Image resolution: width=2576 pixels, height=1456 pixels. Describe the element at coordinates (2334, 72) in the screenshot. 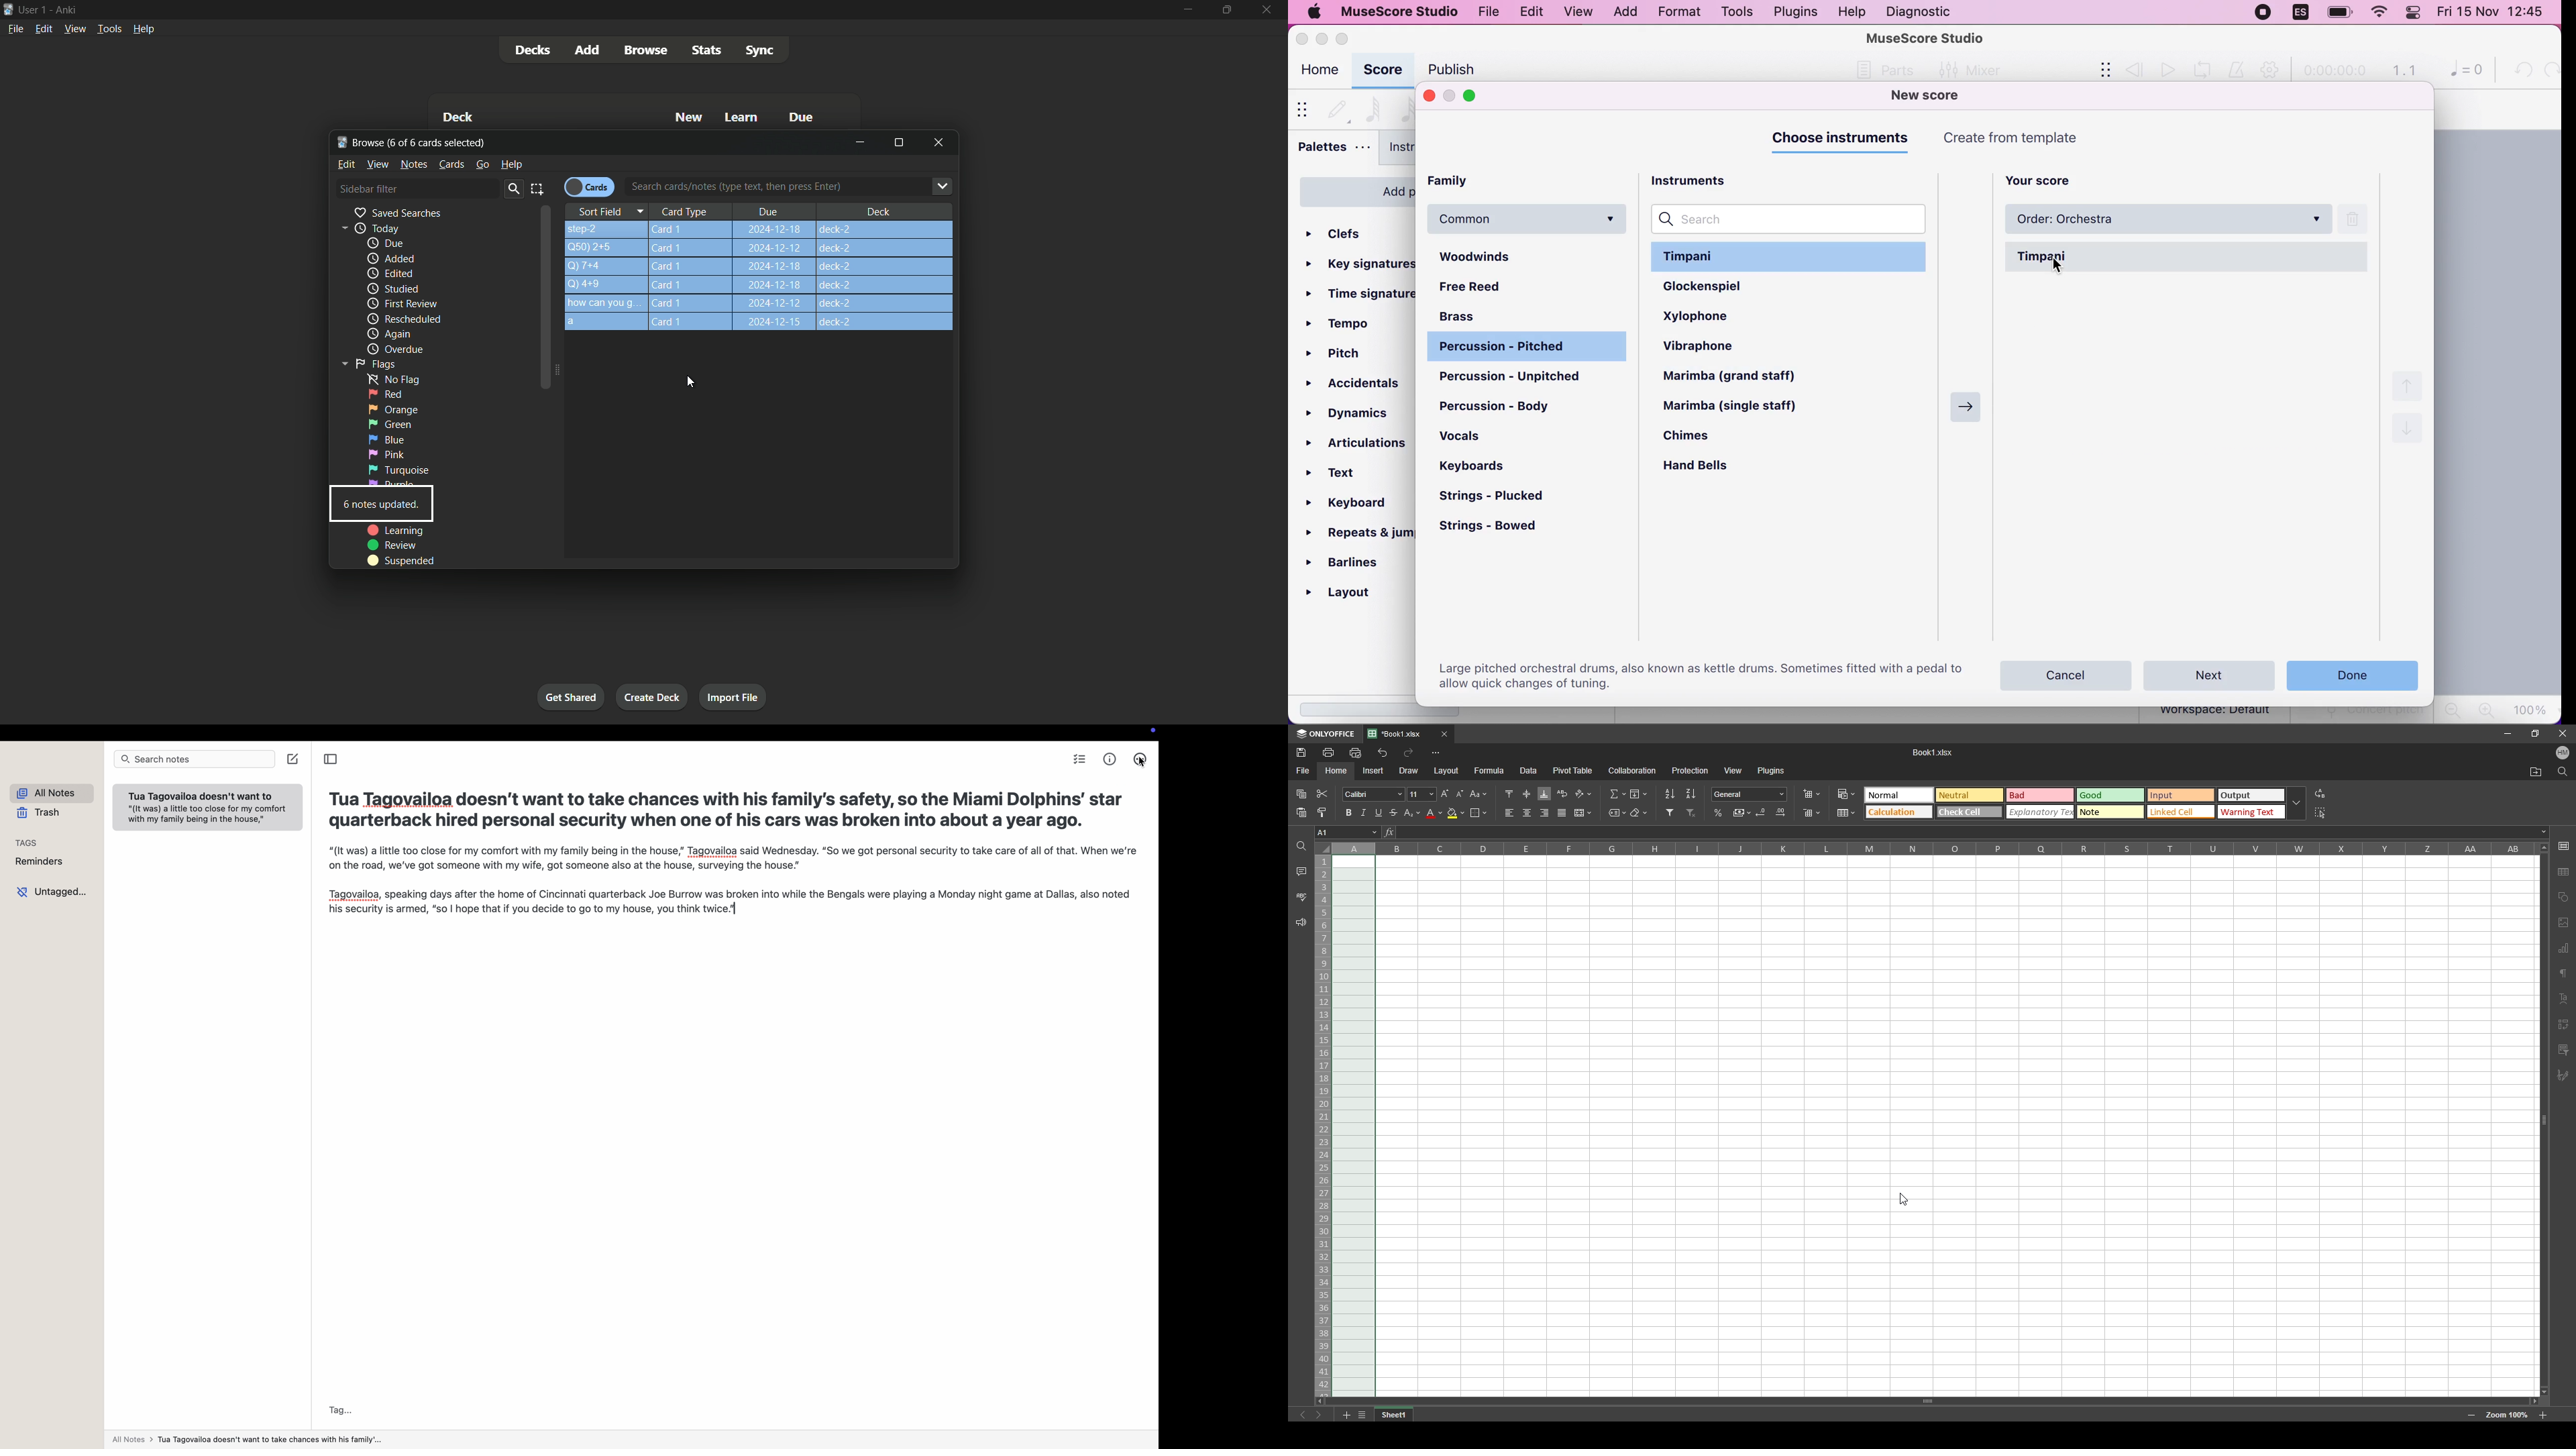

I see `time` at that location.